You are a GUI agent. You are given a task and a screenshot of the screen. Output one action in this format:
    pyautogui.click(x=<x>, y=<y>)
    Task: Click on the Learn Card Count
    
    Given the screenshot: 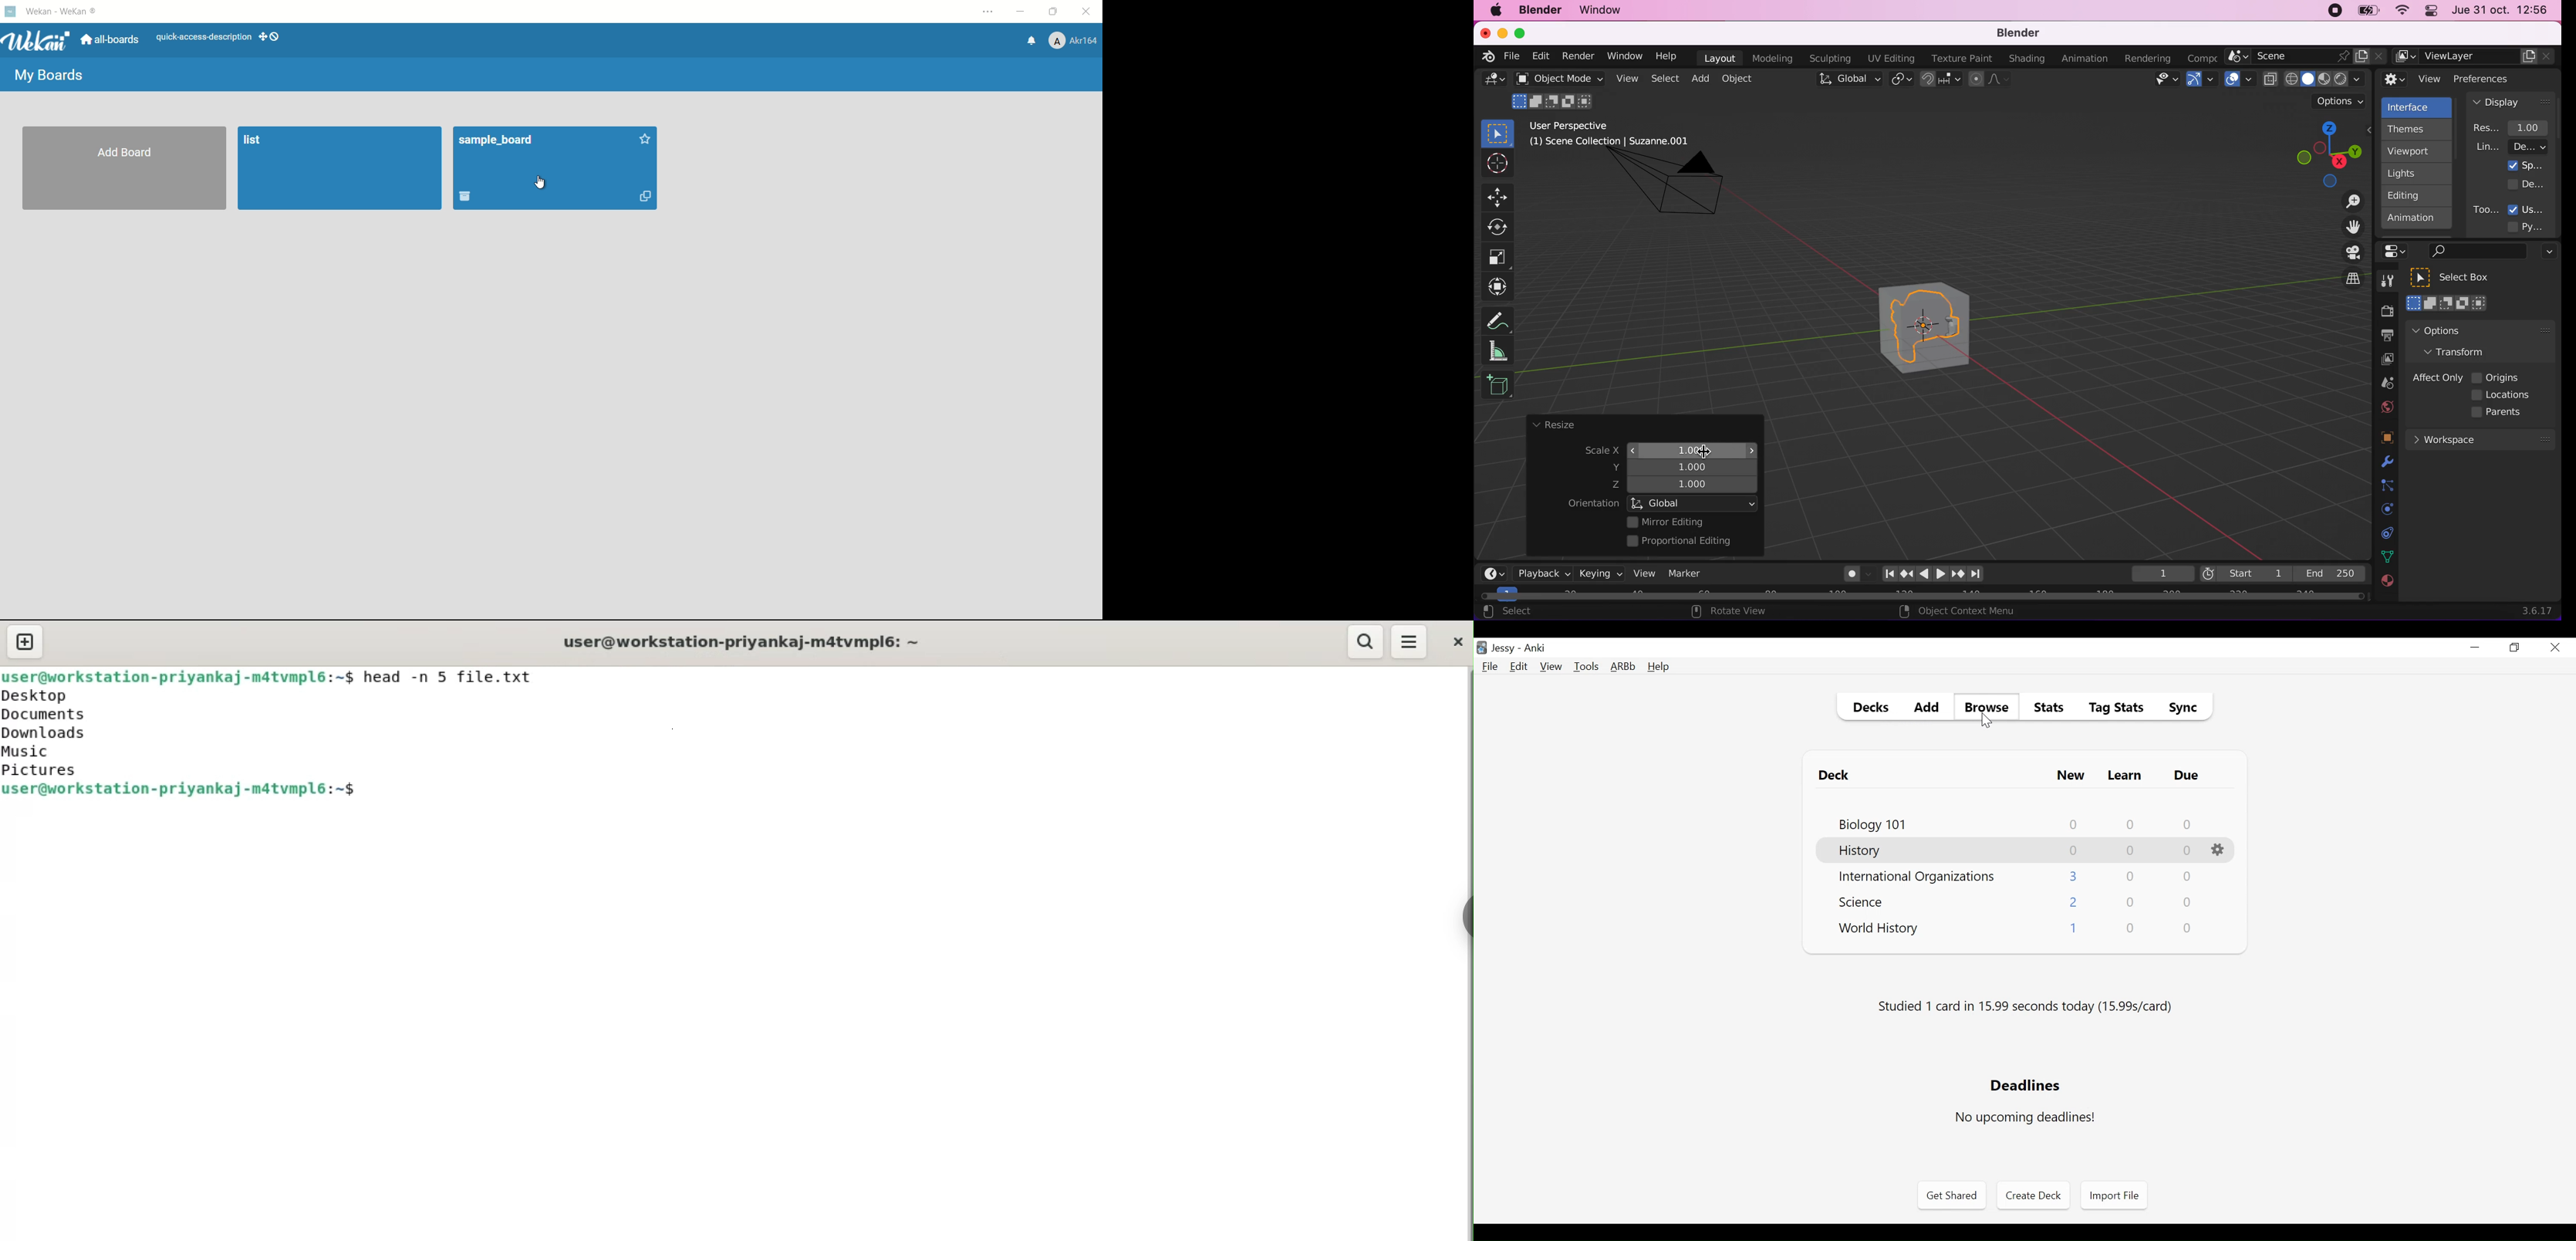 What is the action you would take?
    pyautogui.click(x=2132, y=928)
    